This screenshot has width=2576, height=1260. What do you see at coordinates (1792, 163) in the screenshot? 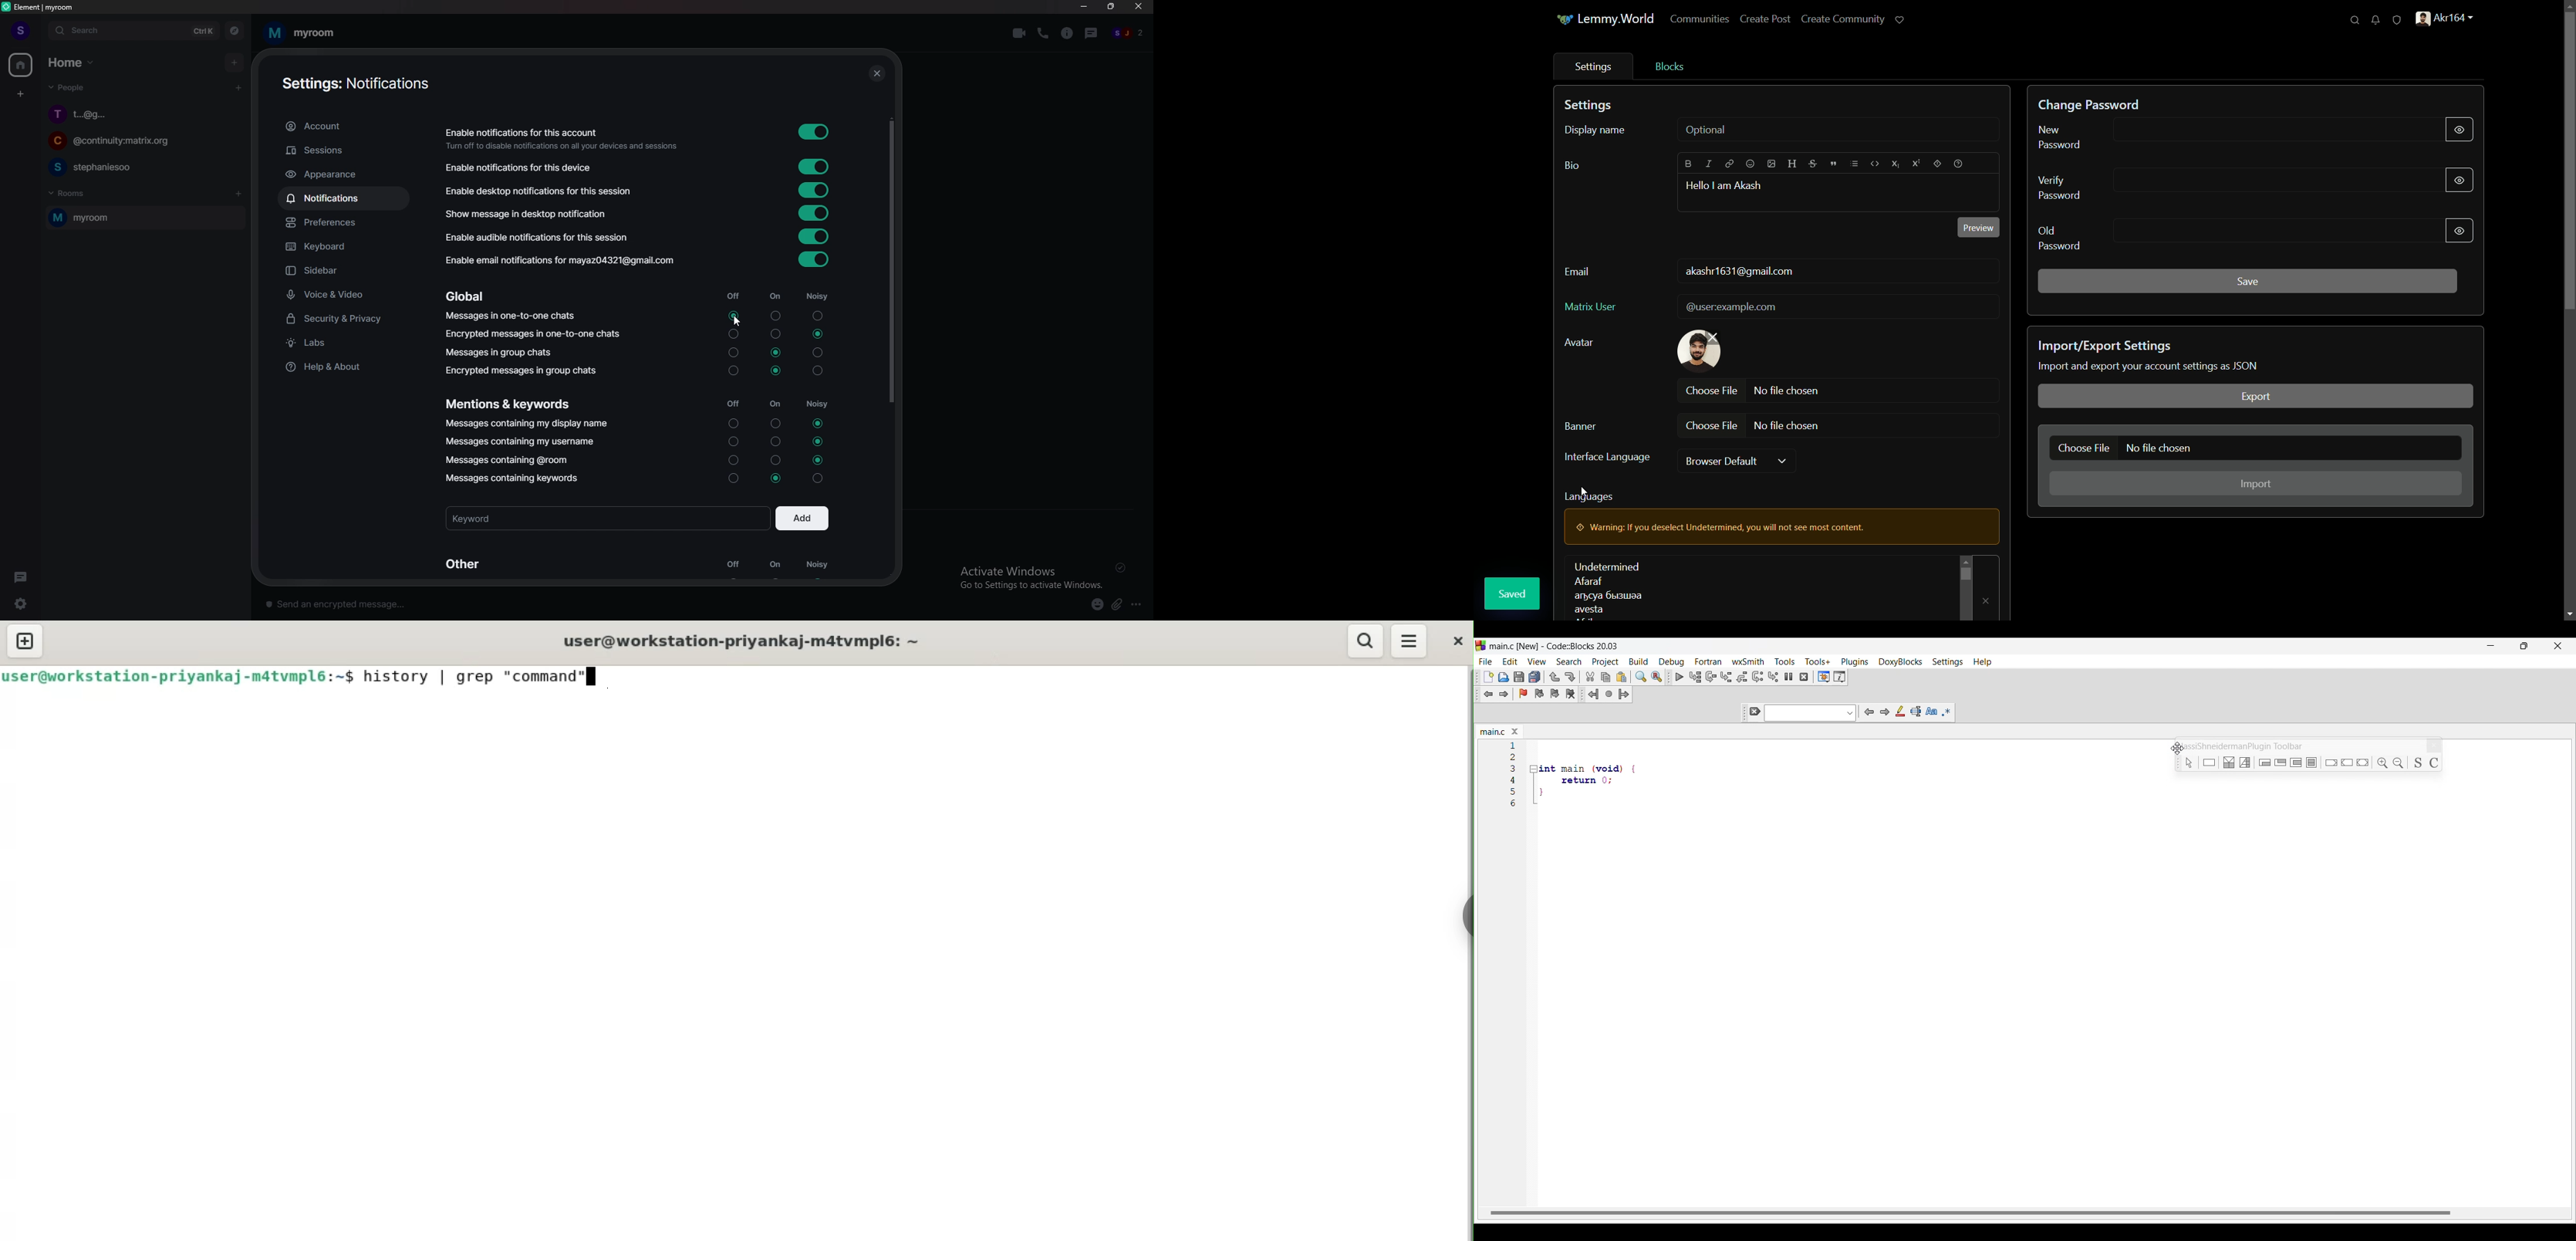
I see `header` at bounding box center [1792, 163].